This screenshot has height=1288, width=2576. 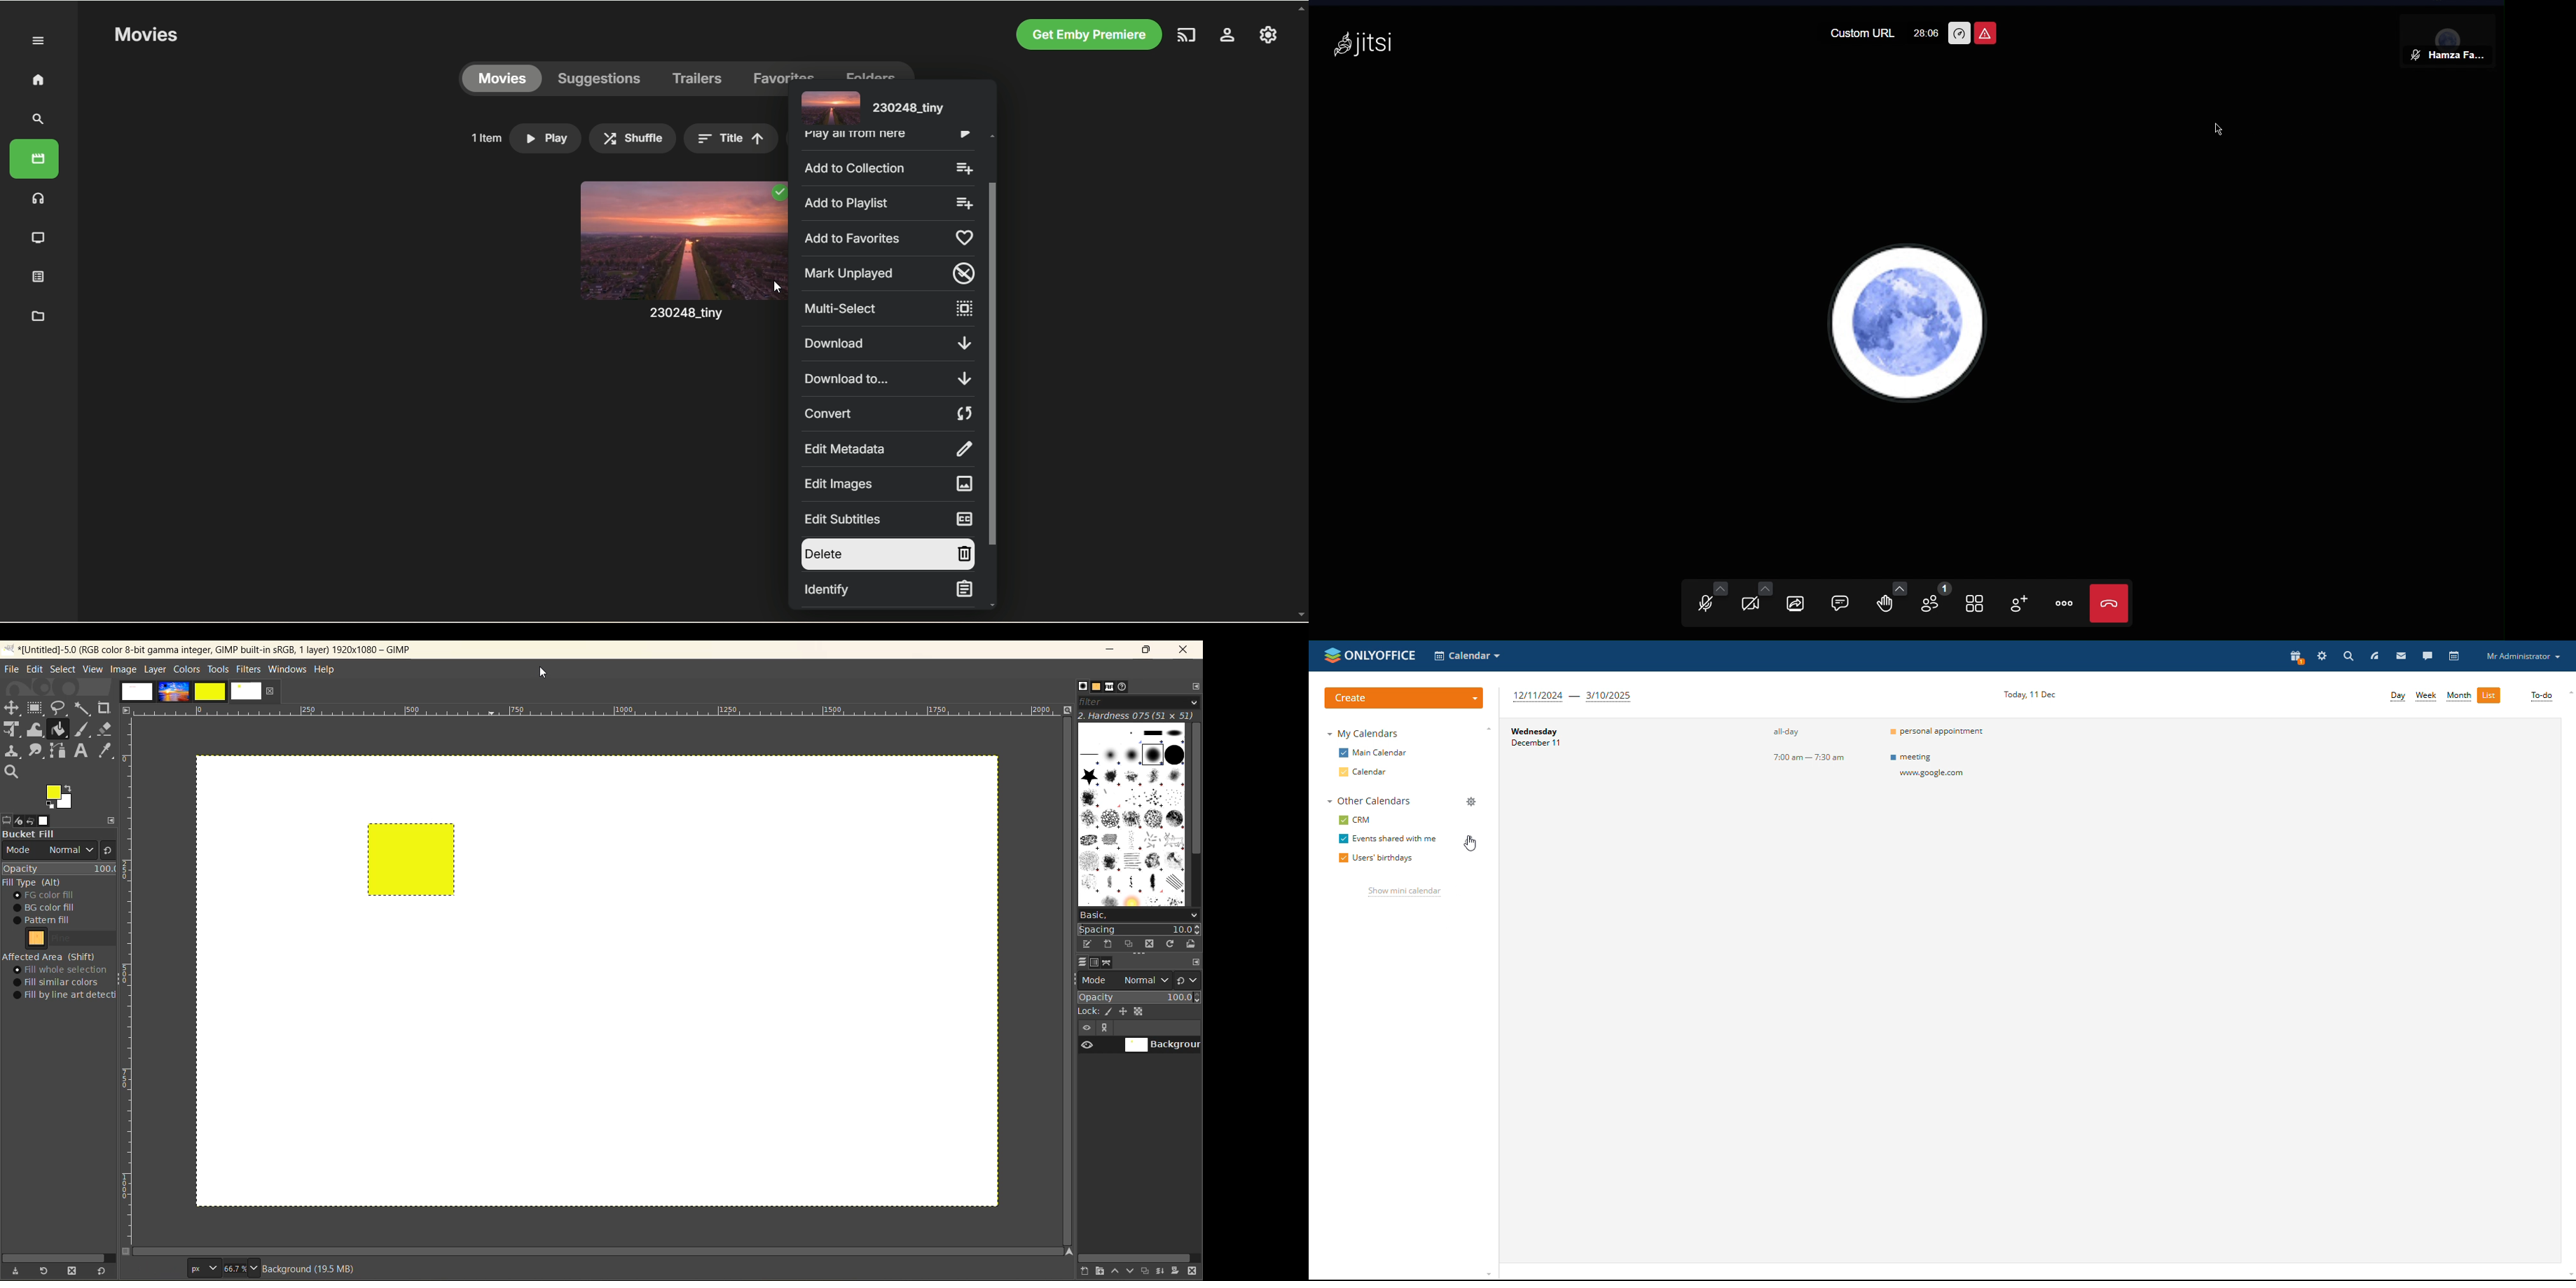 What do you see at coordinates (1370, 800) in the screenshot?
I see `other calendars` at bounding box center [1370, 800].